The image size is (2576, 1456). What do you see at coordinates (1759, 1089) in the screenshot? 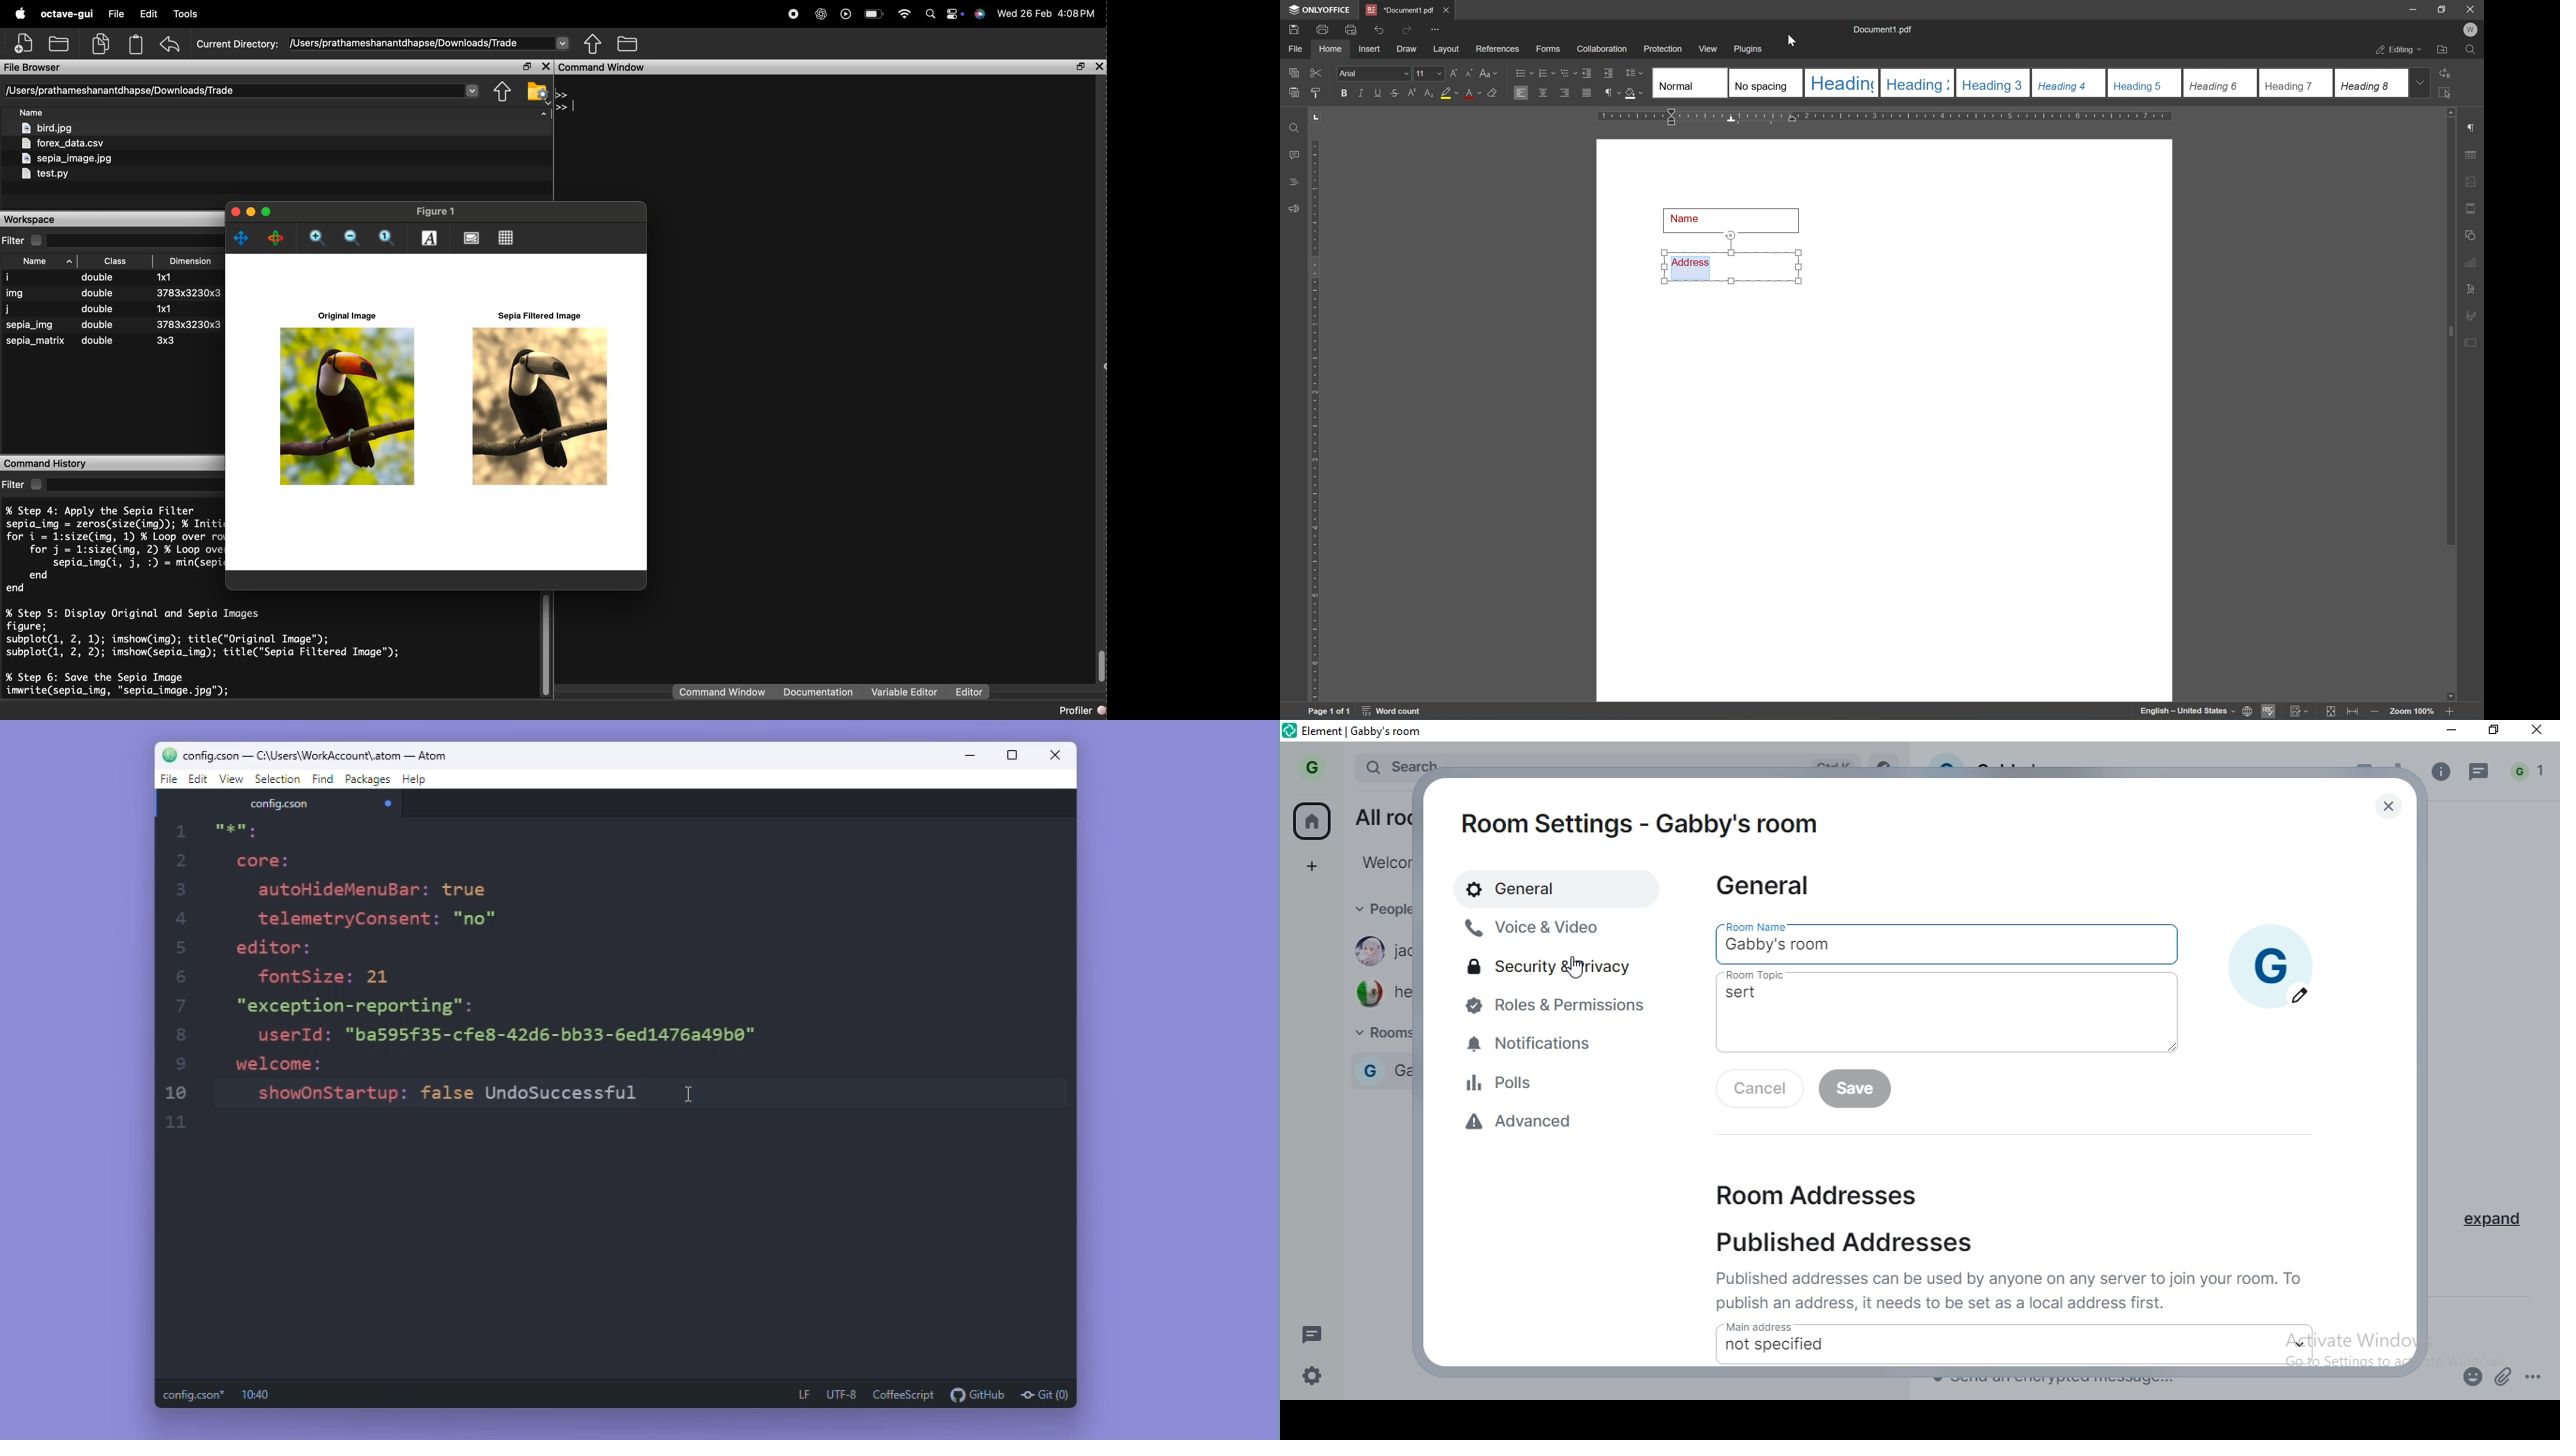
I see `cancel inactive ` at bounding box center [1759, 1089].